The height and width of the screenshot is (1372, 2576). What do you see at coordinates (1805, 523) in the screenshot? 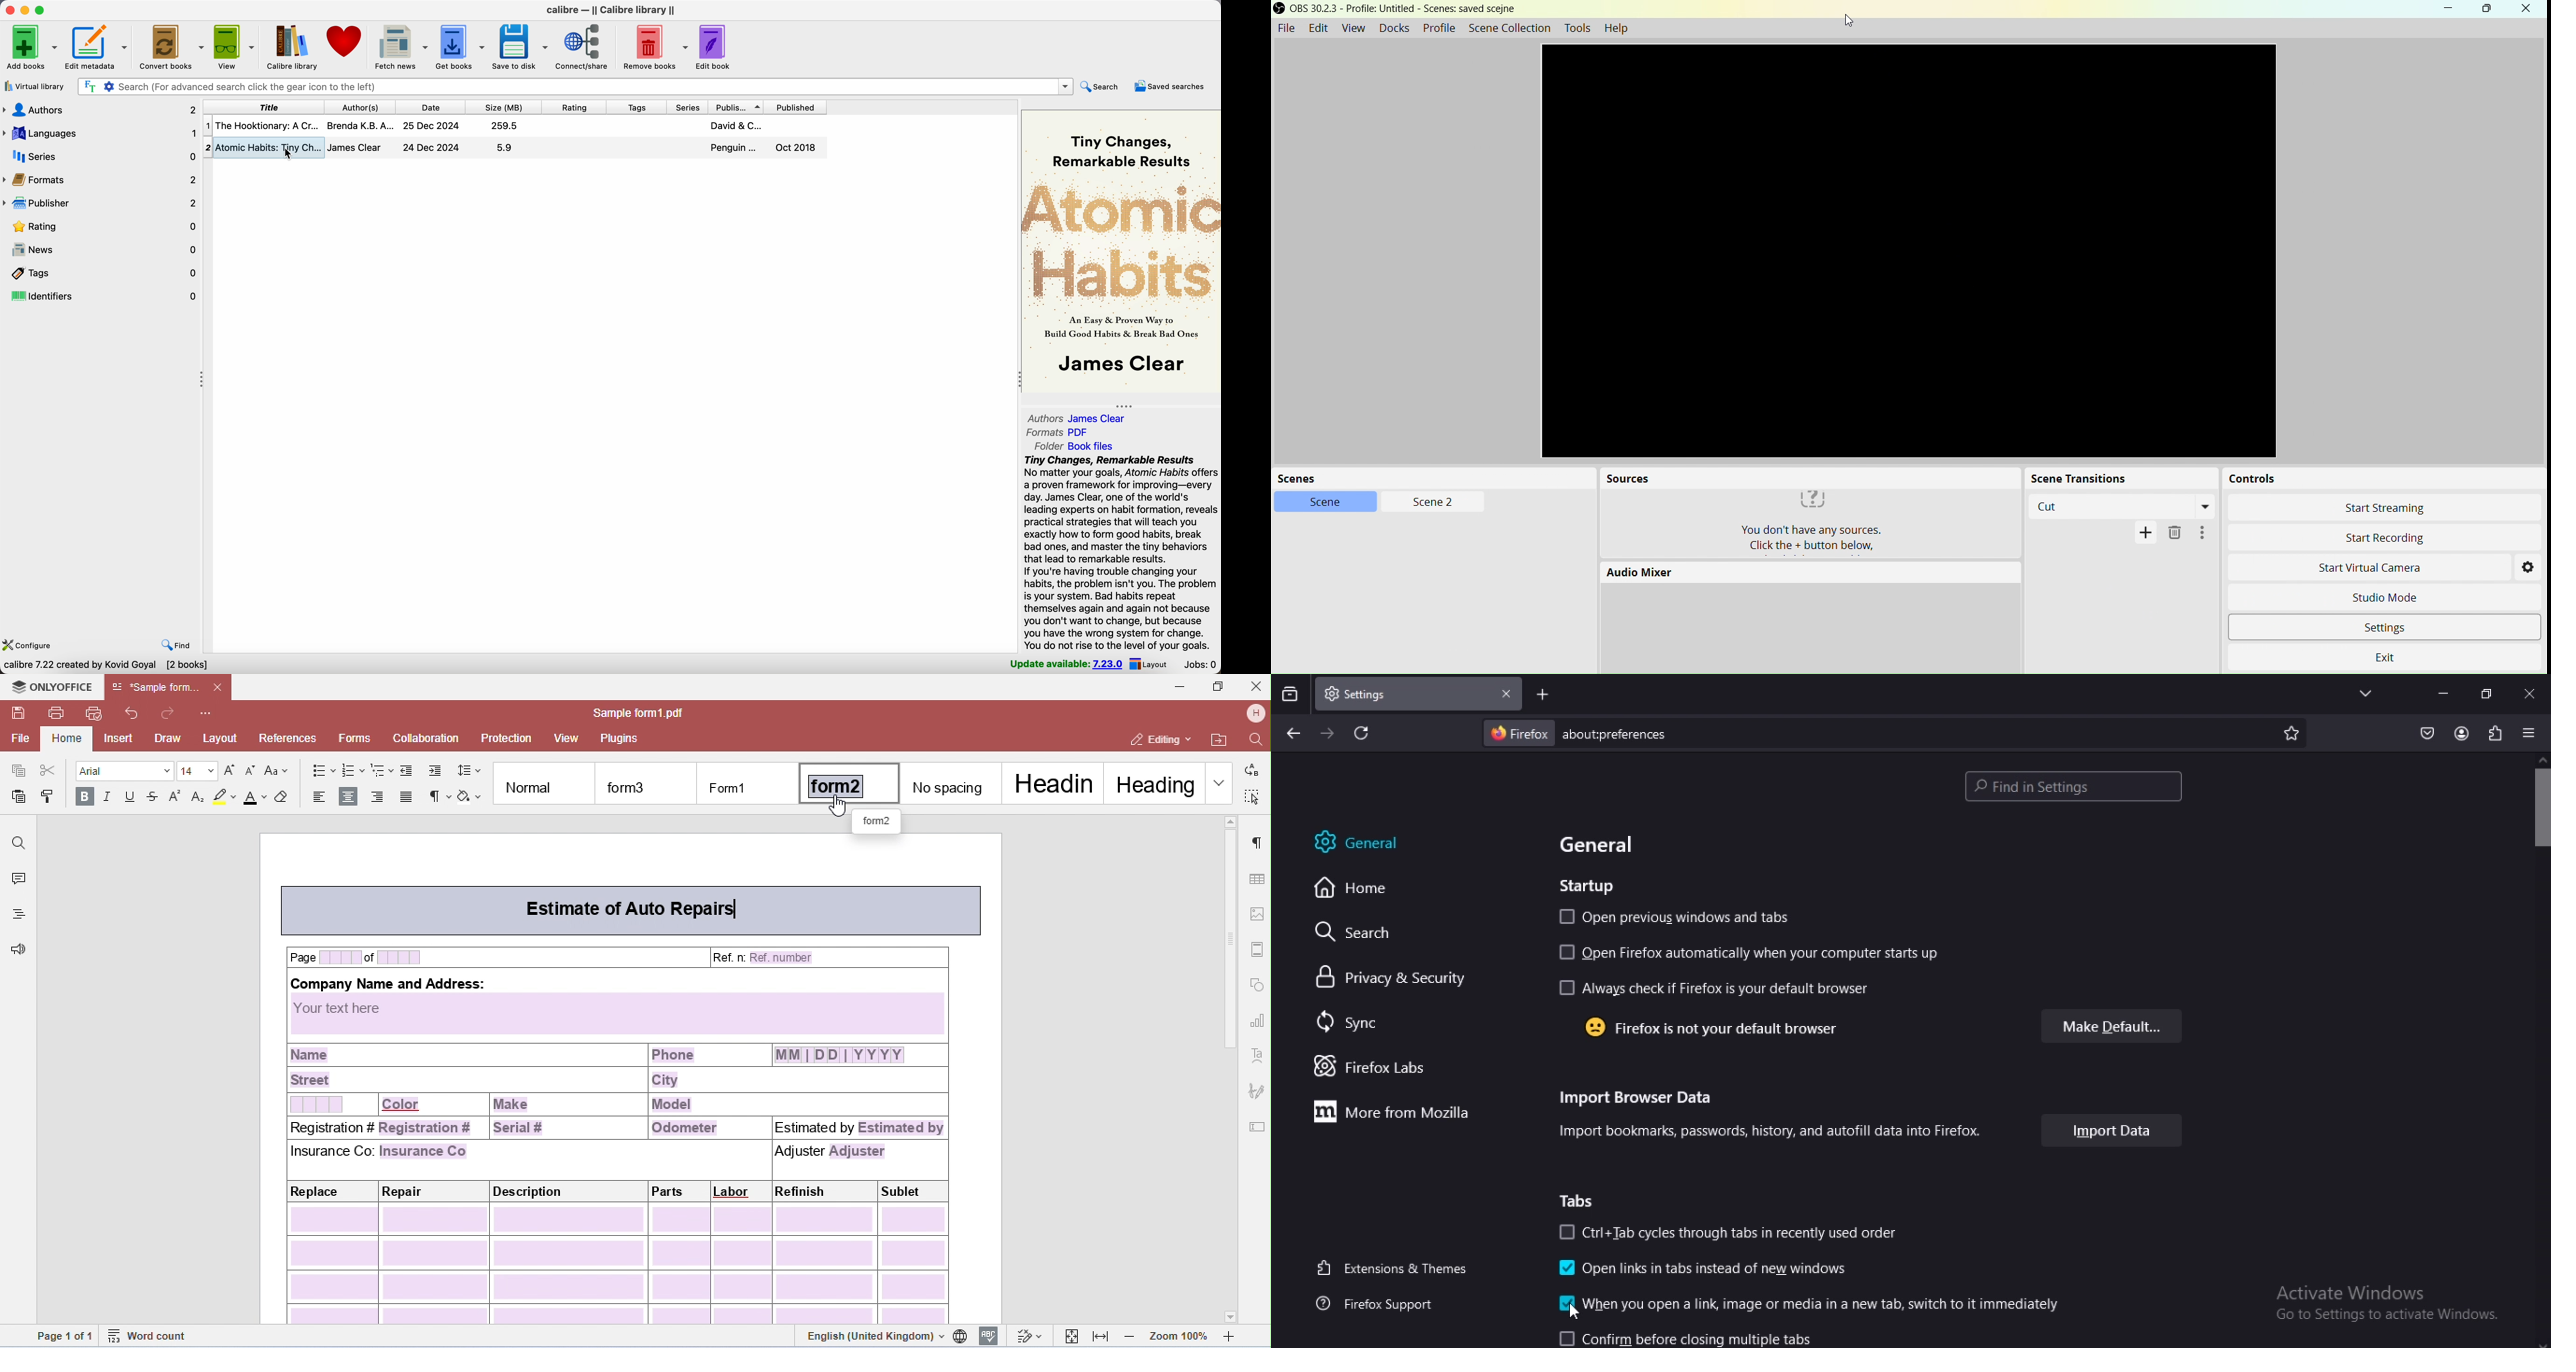
I see `You dont have any sources` at bounding box center [1805, 523].